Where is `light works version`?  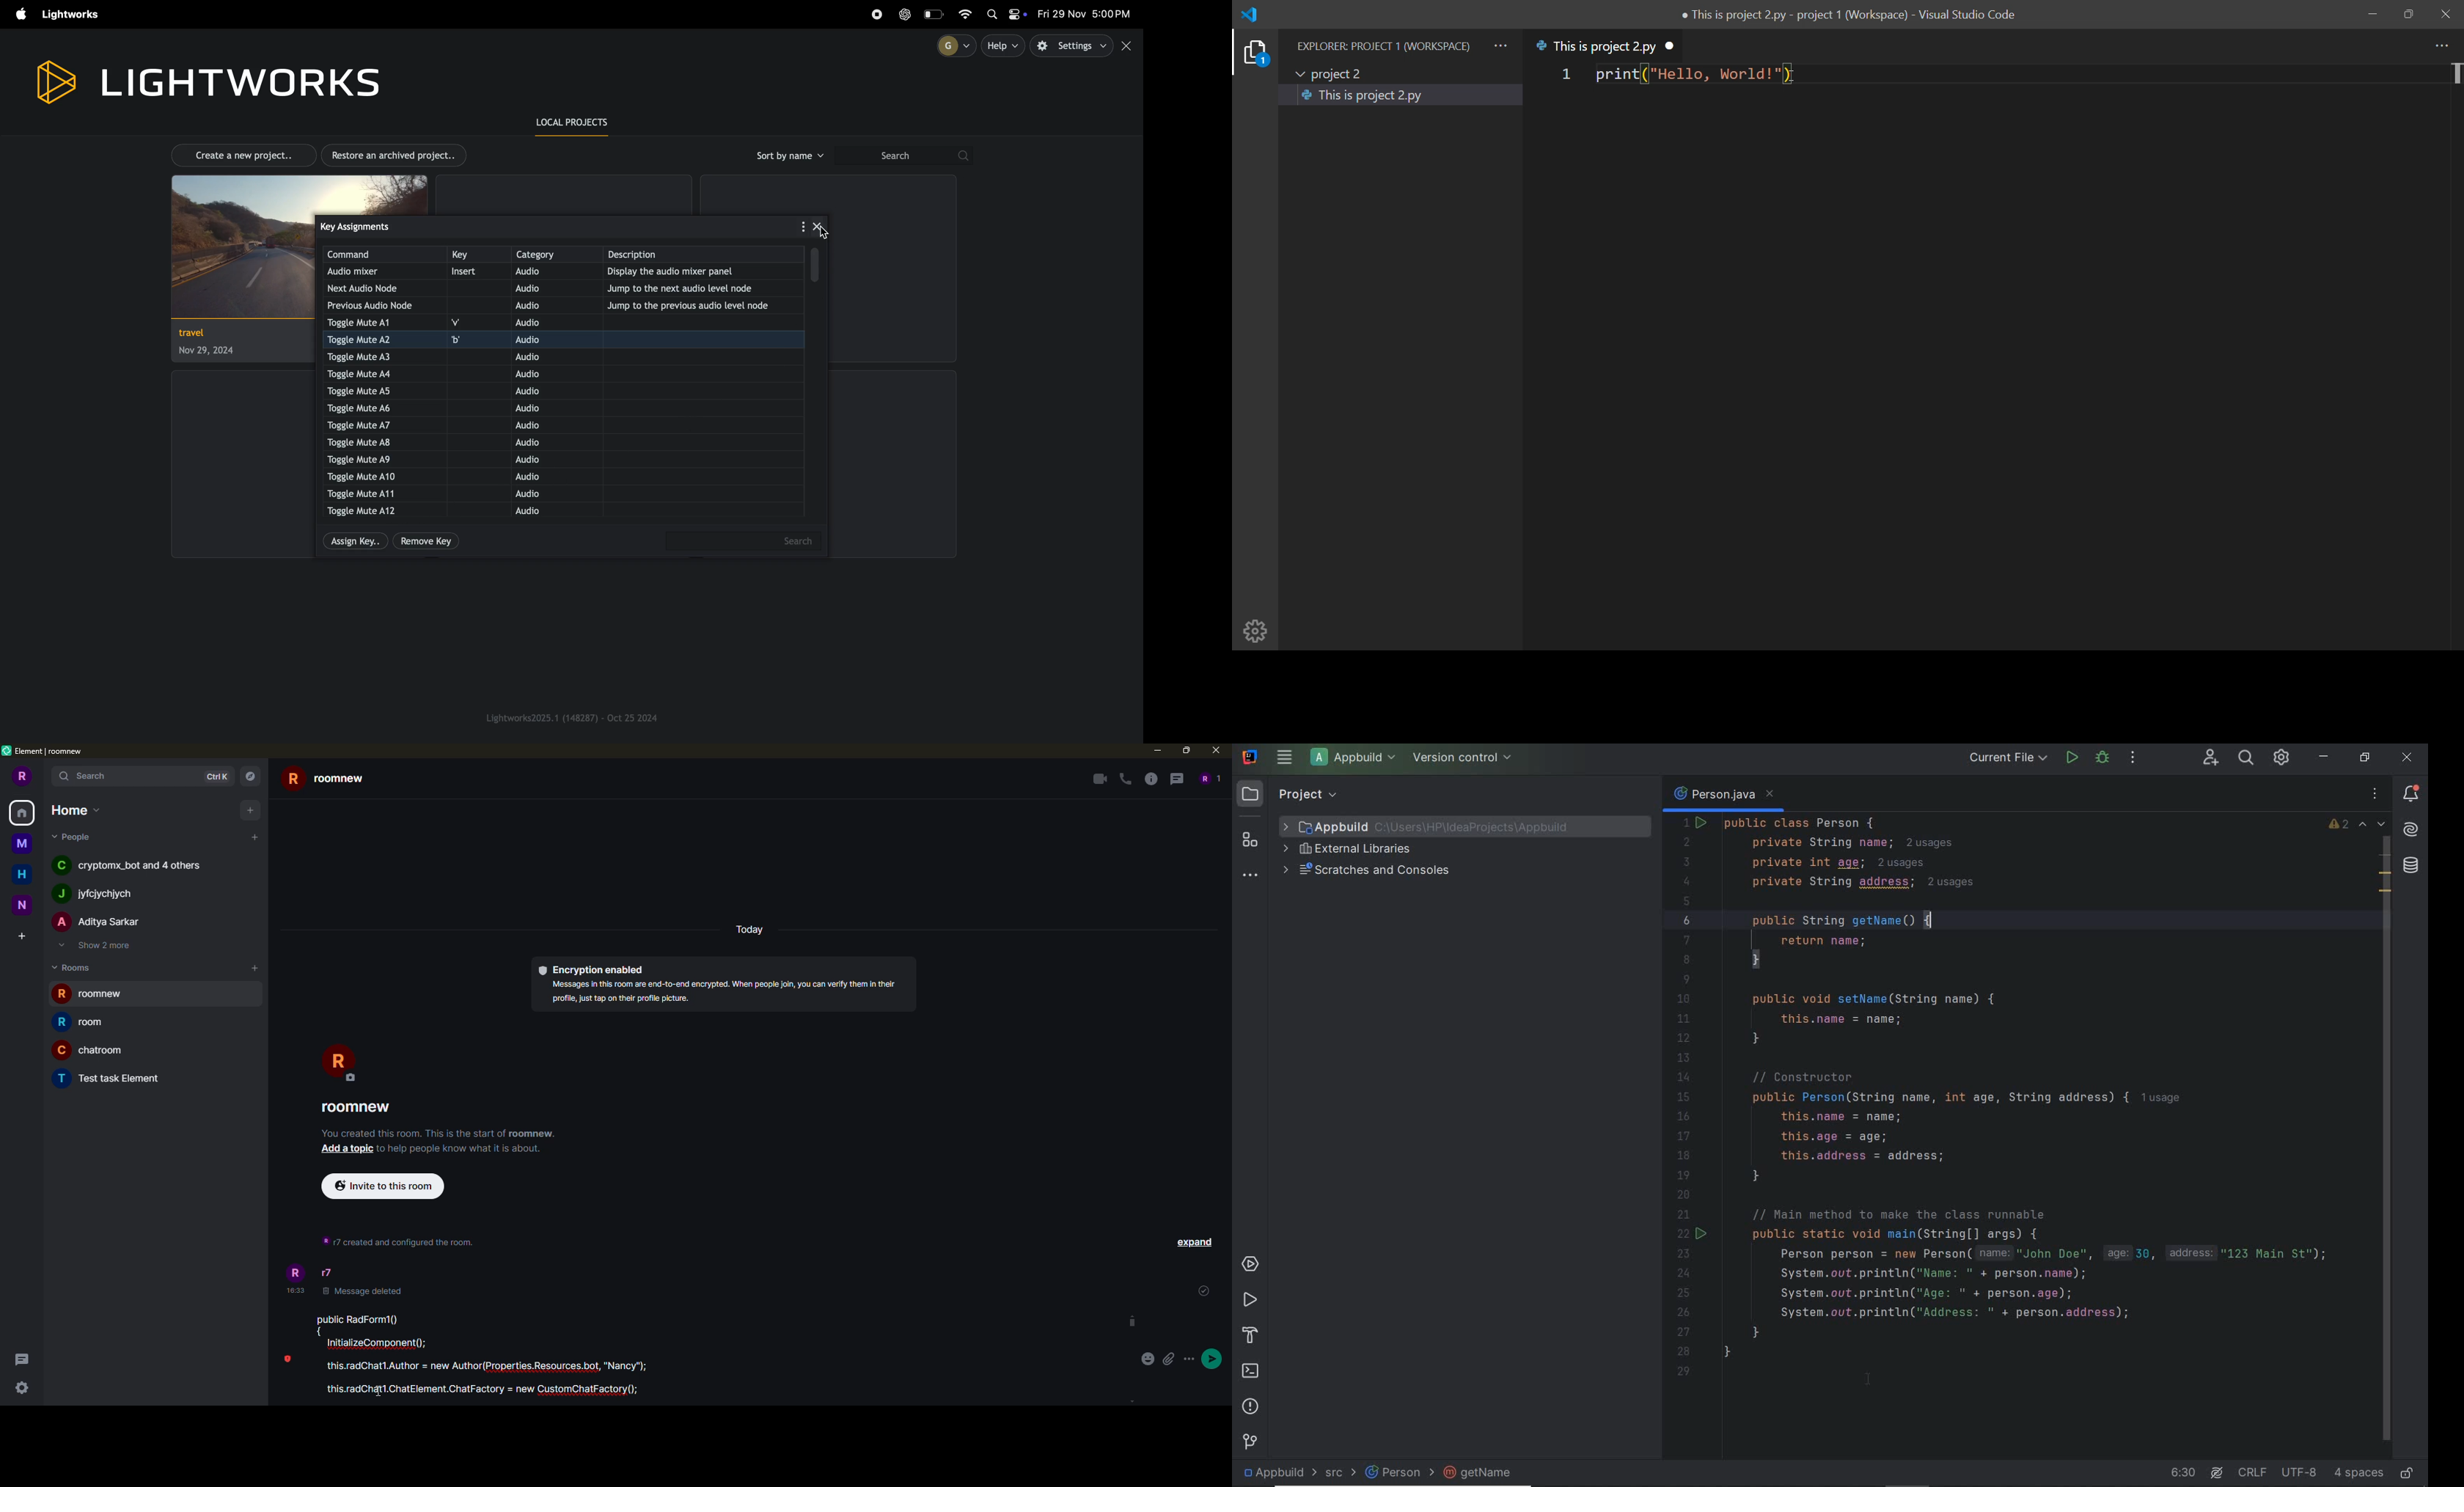 light works version is located at coordinates (573, 717).